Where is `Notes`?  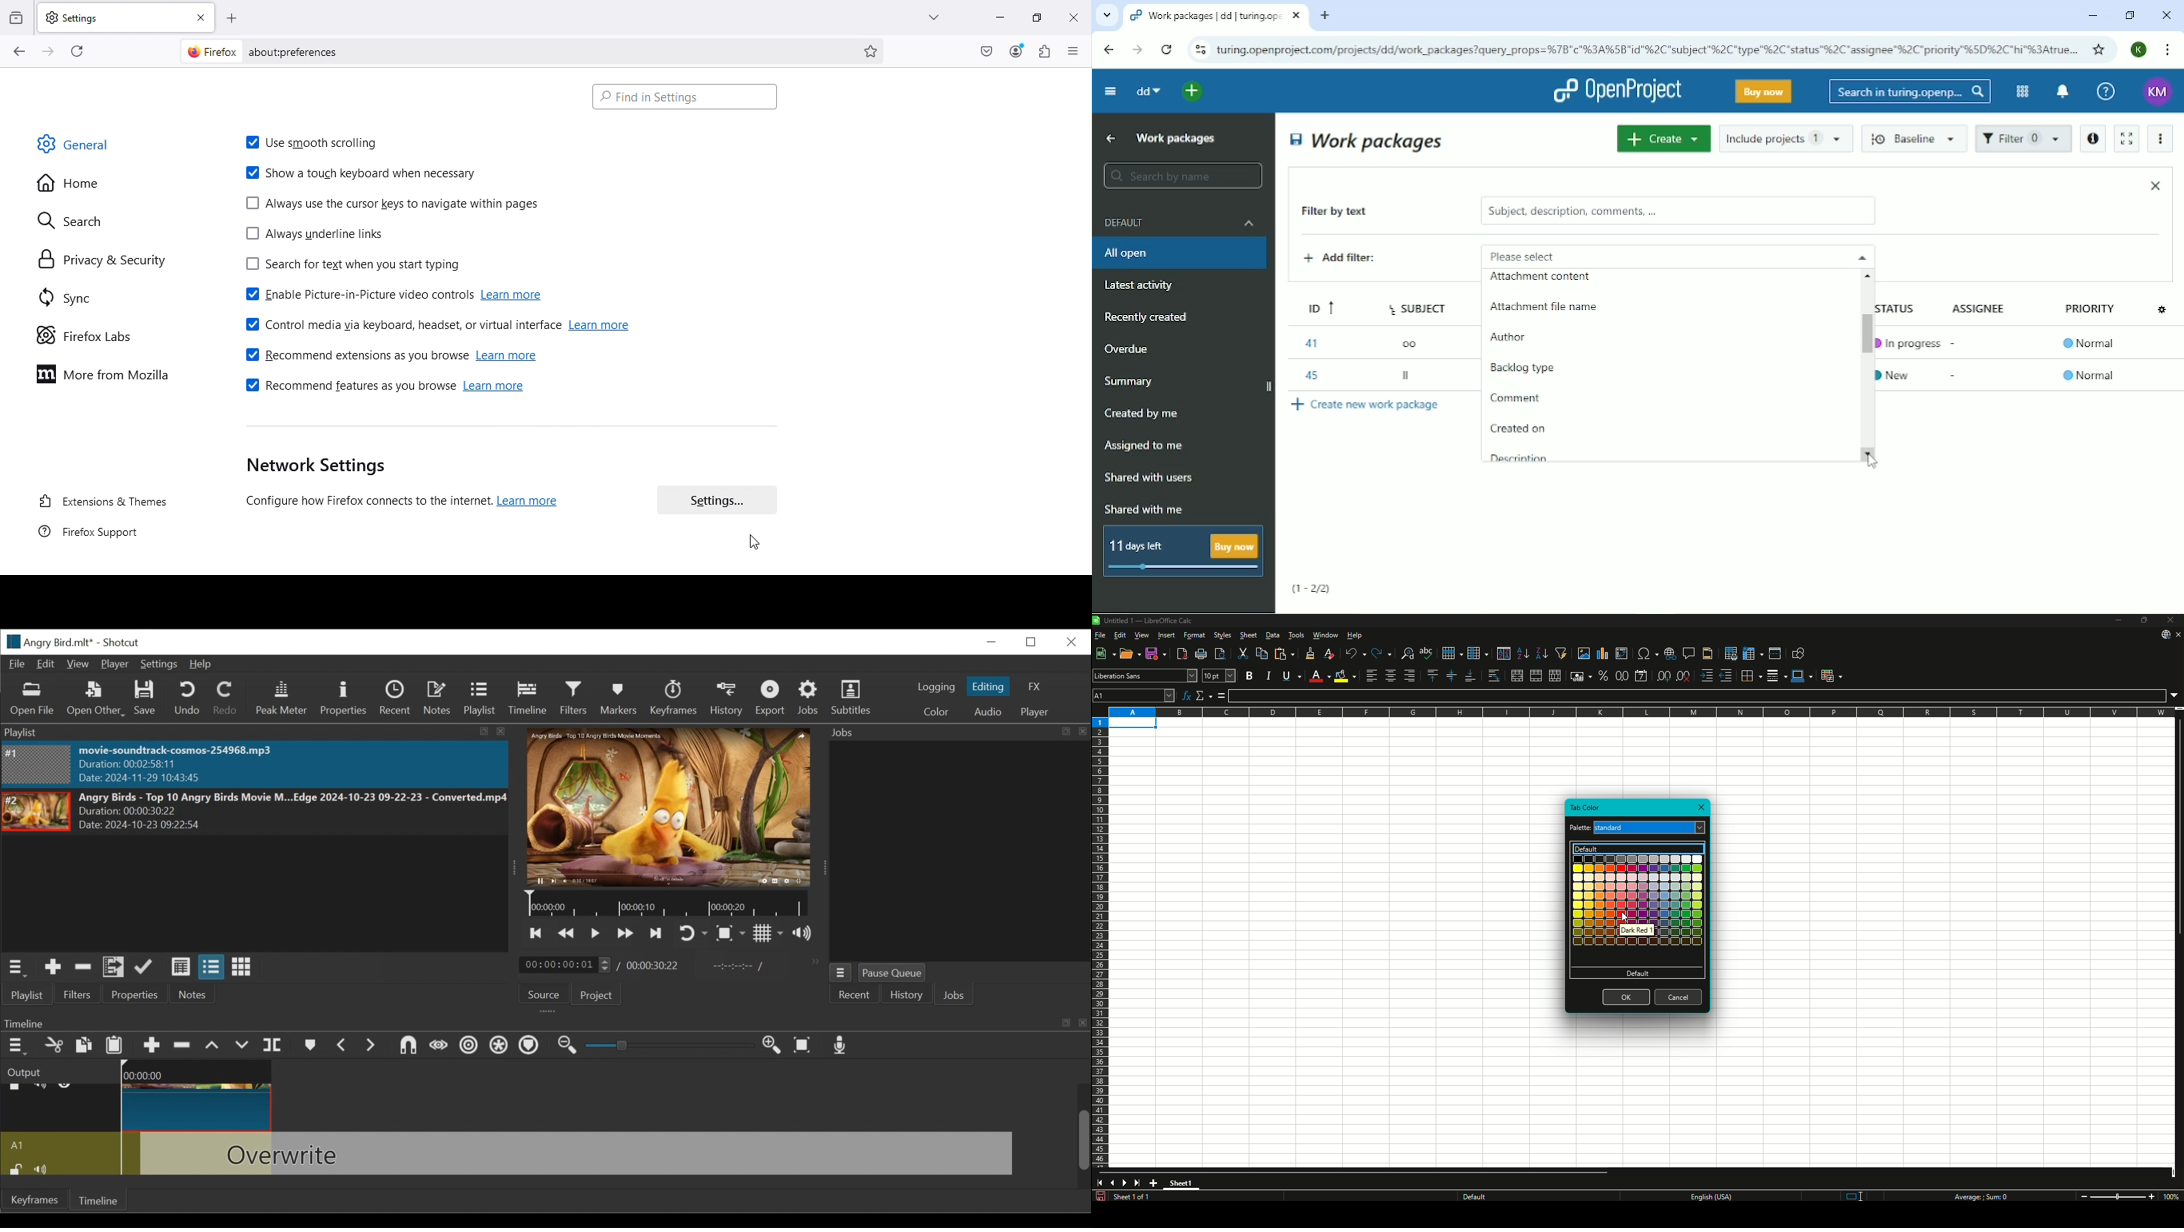
Notes is located at coordinates (192, 995).